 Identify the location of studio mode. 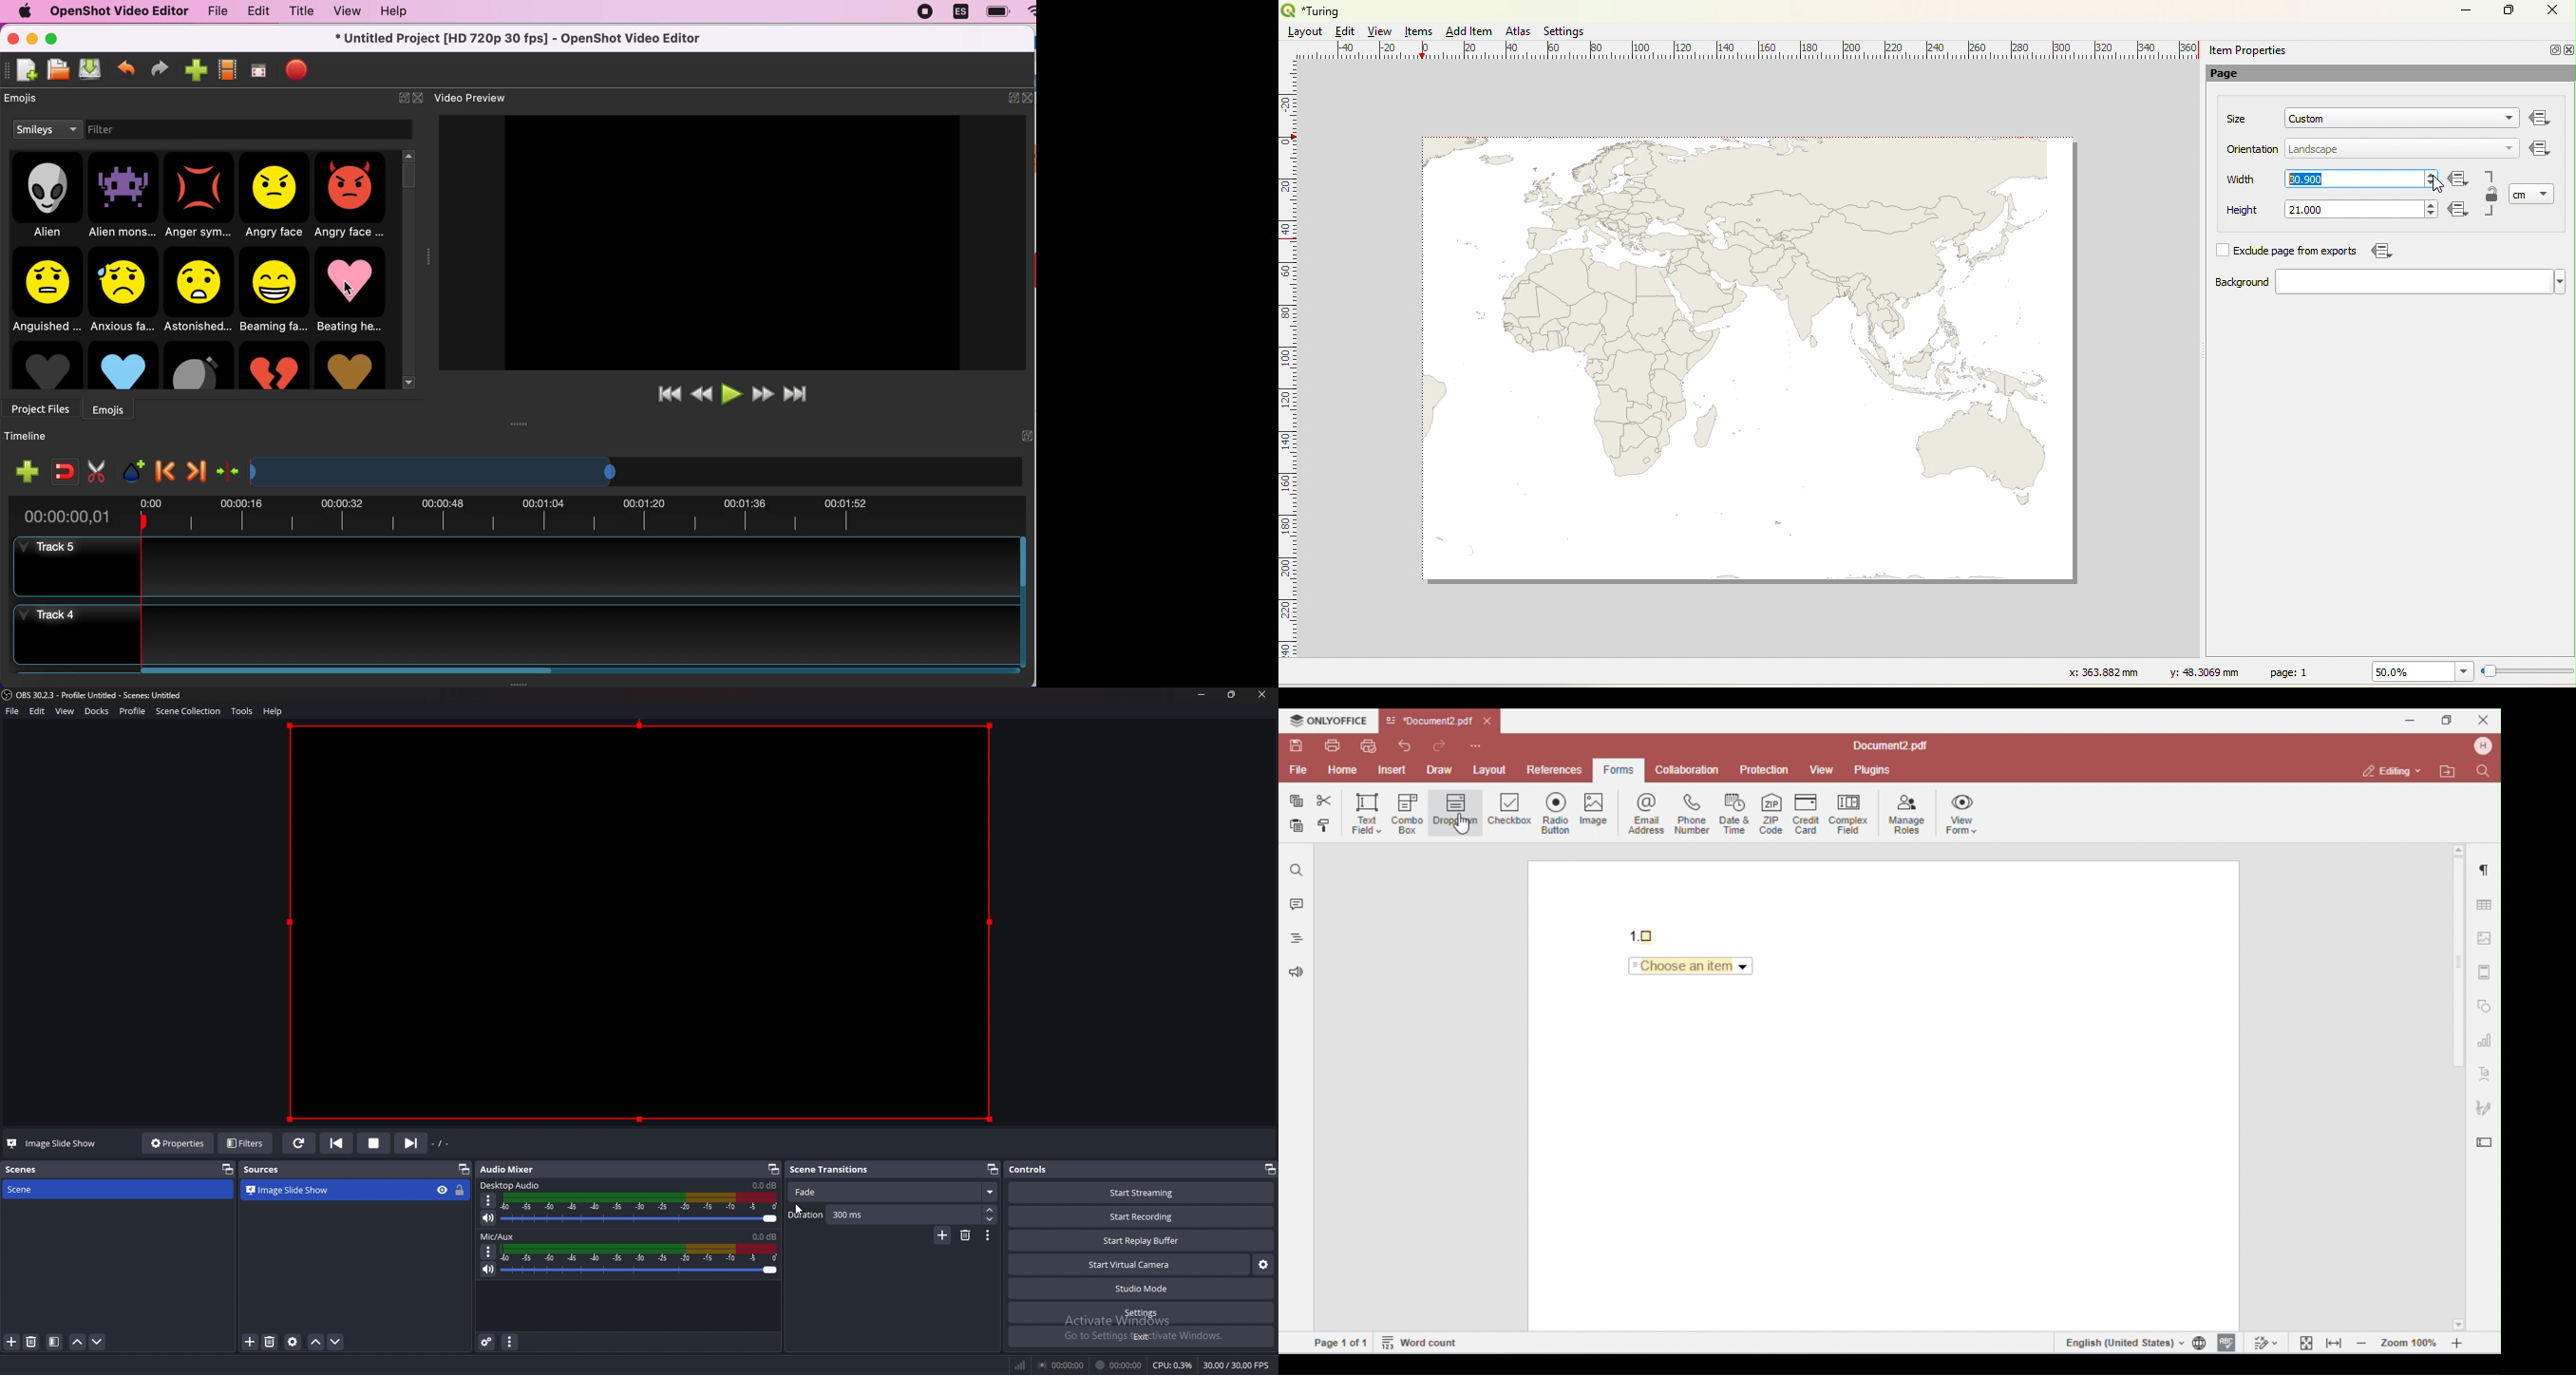
(1141, 1289).